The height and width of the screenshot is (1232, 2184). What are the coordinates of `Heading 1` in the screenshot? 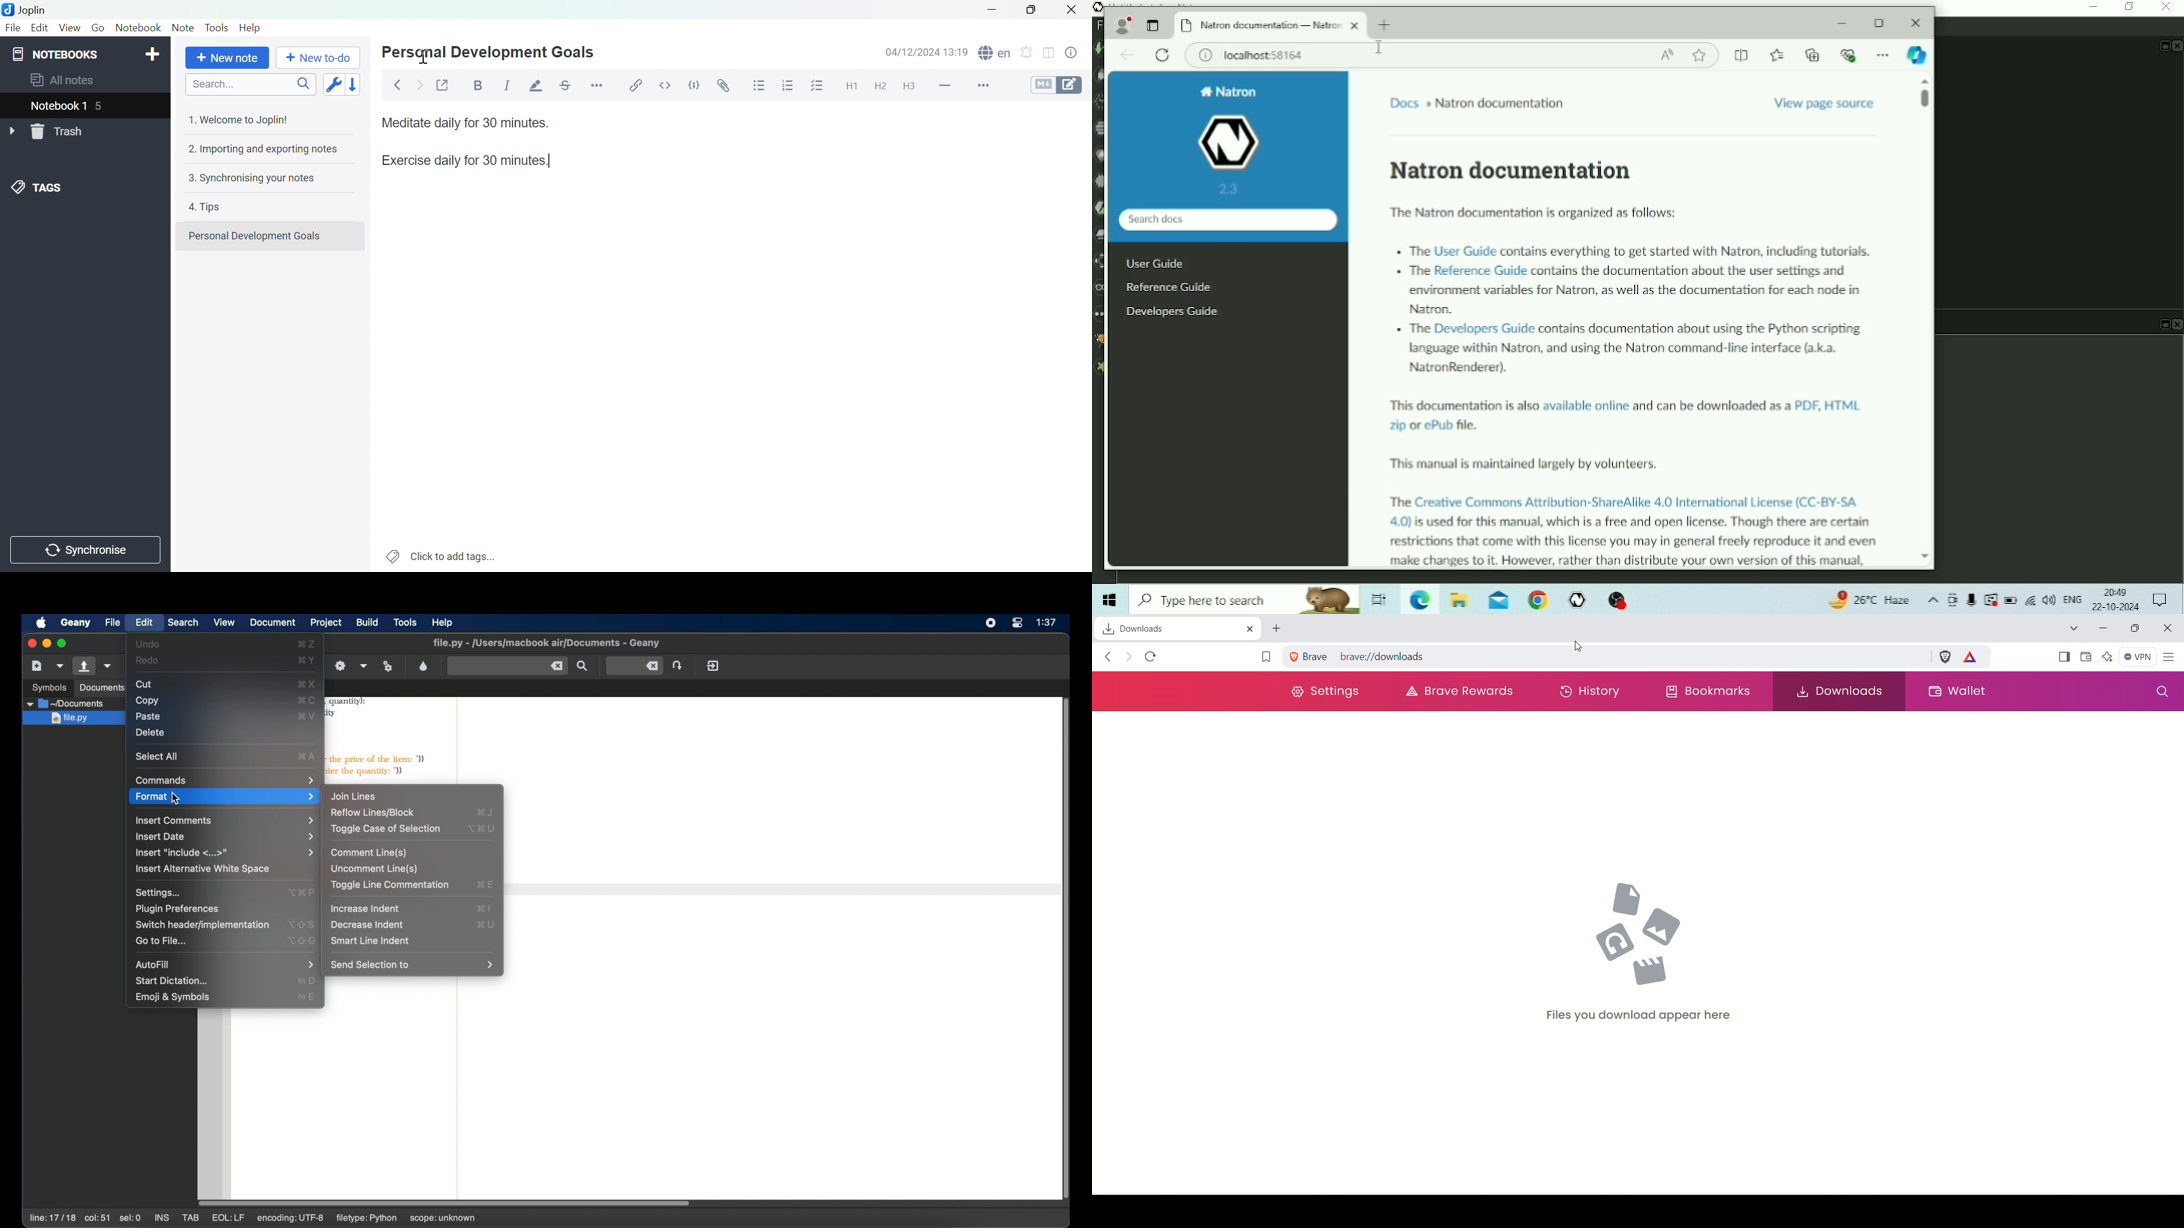 It's located at (852, 87).